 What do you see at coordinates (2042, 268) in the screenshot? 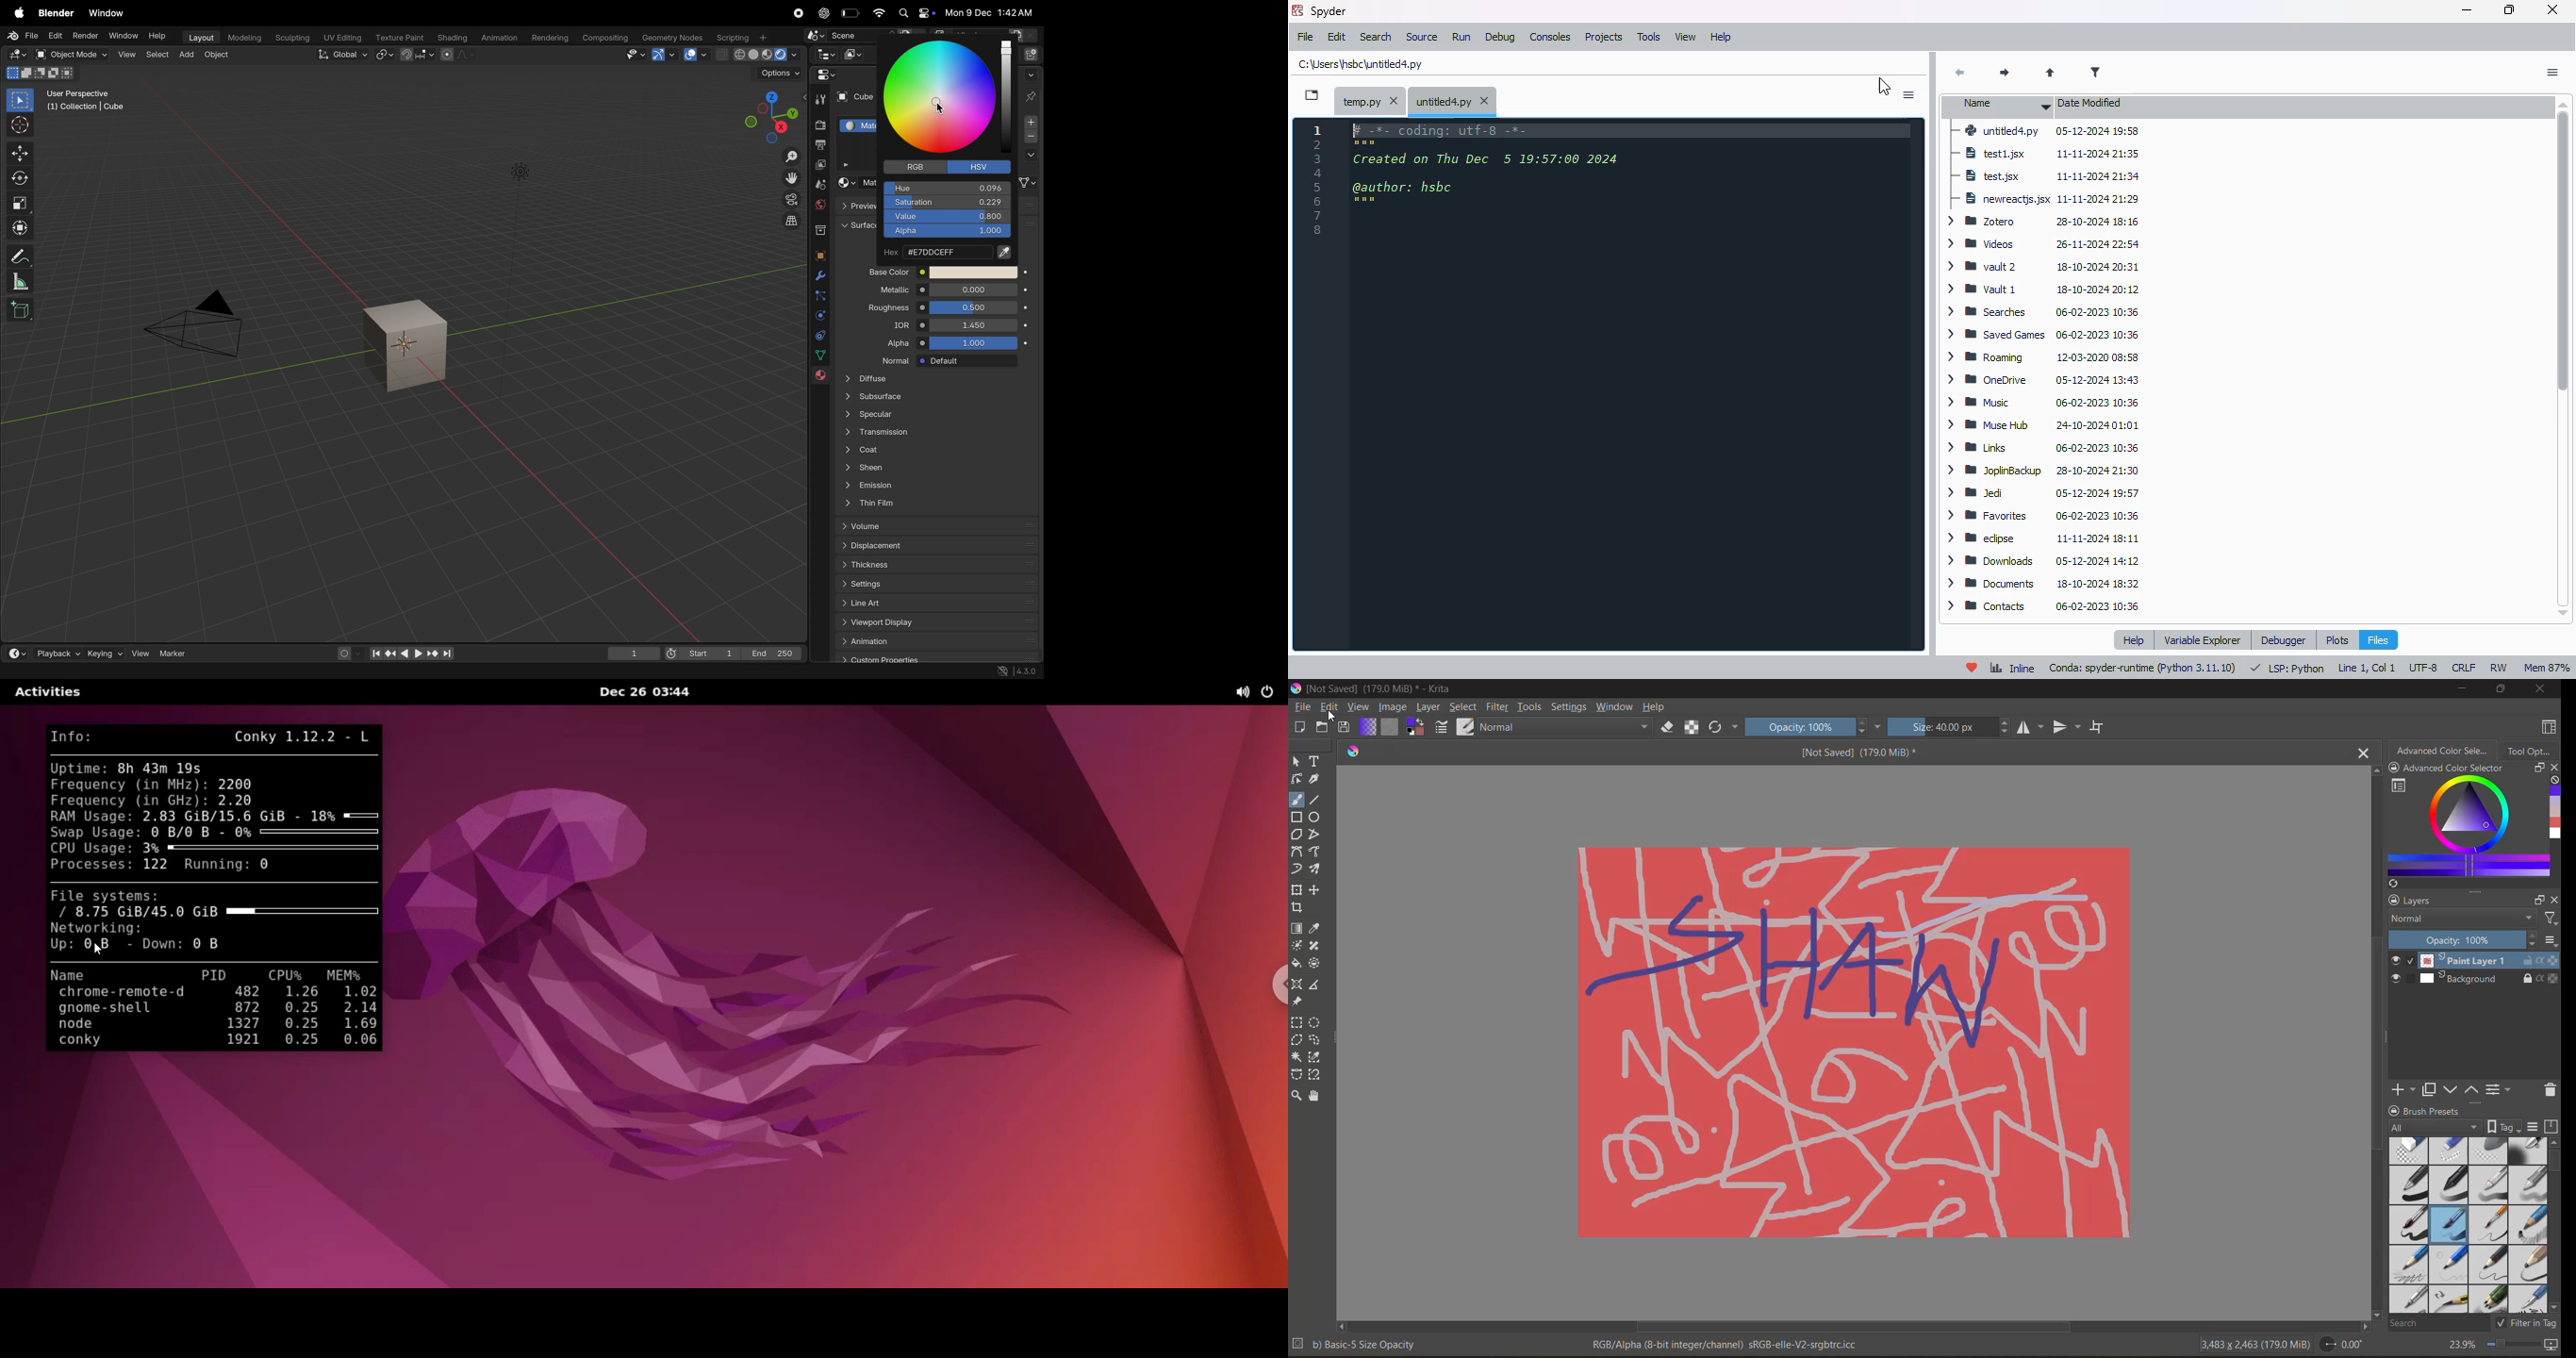
I see `Zotero` at bounding box center [2042, 268].